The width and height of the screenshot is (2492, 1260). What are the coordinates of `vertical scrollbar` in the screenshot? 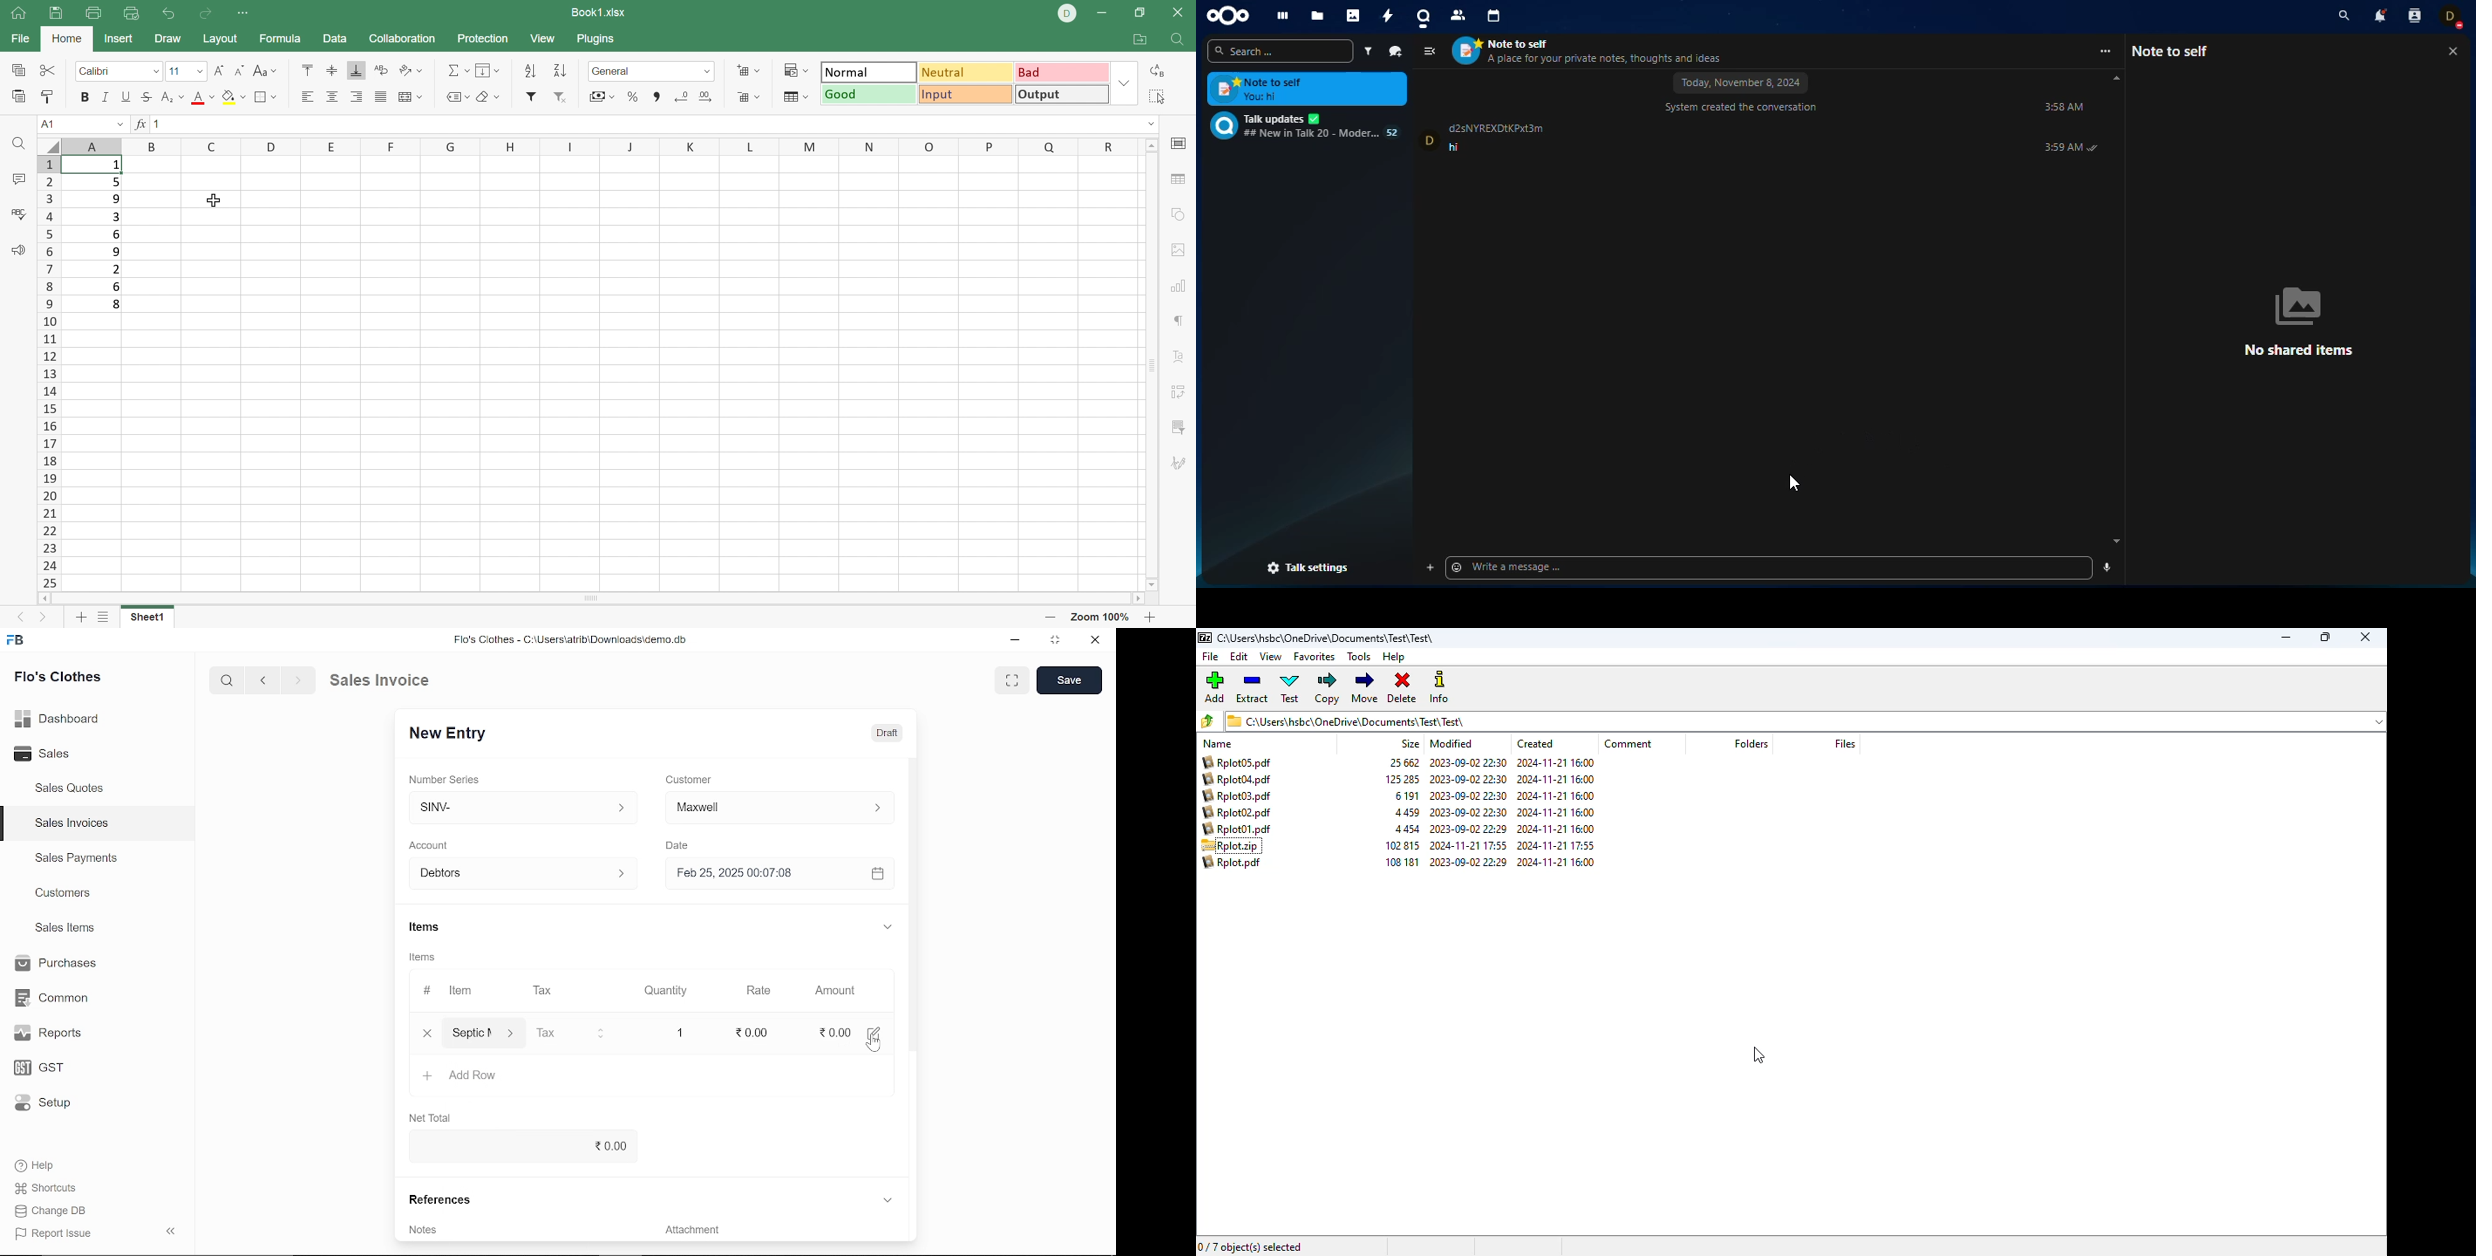 It's located at (916, 911).